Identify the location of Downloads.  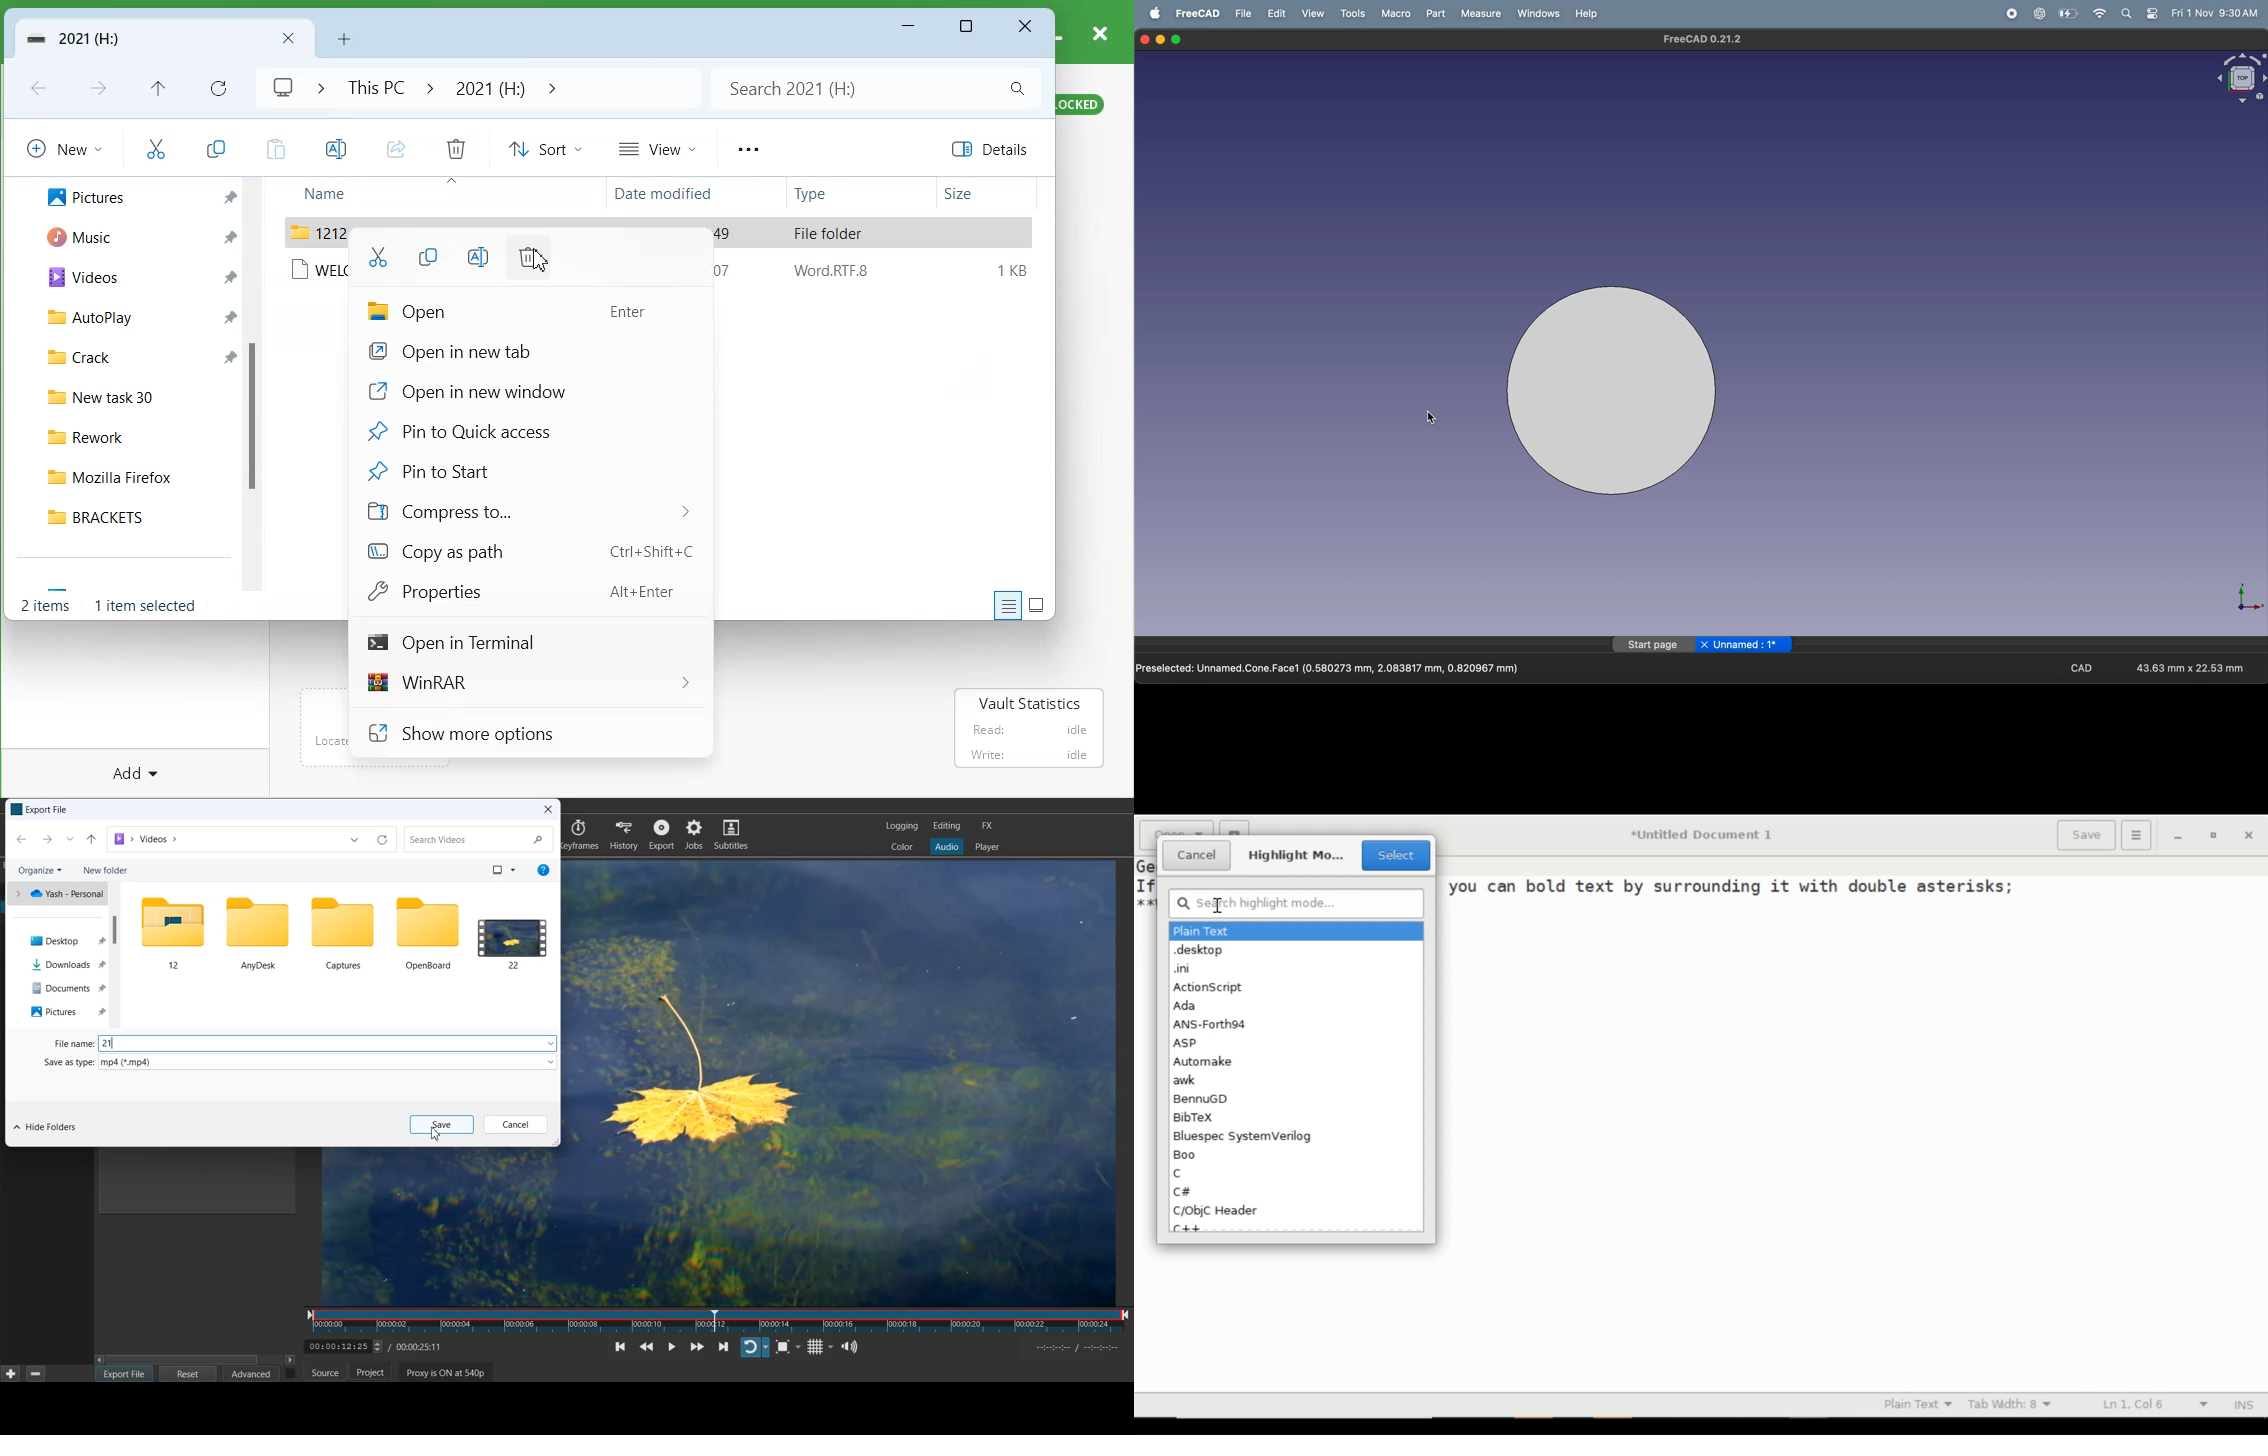
(71, 963).